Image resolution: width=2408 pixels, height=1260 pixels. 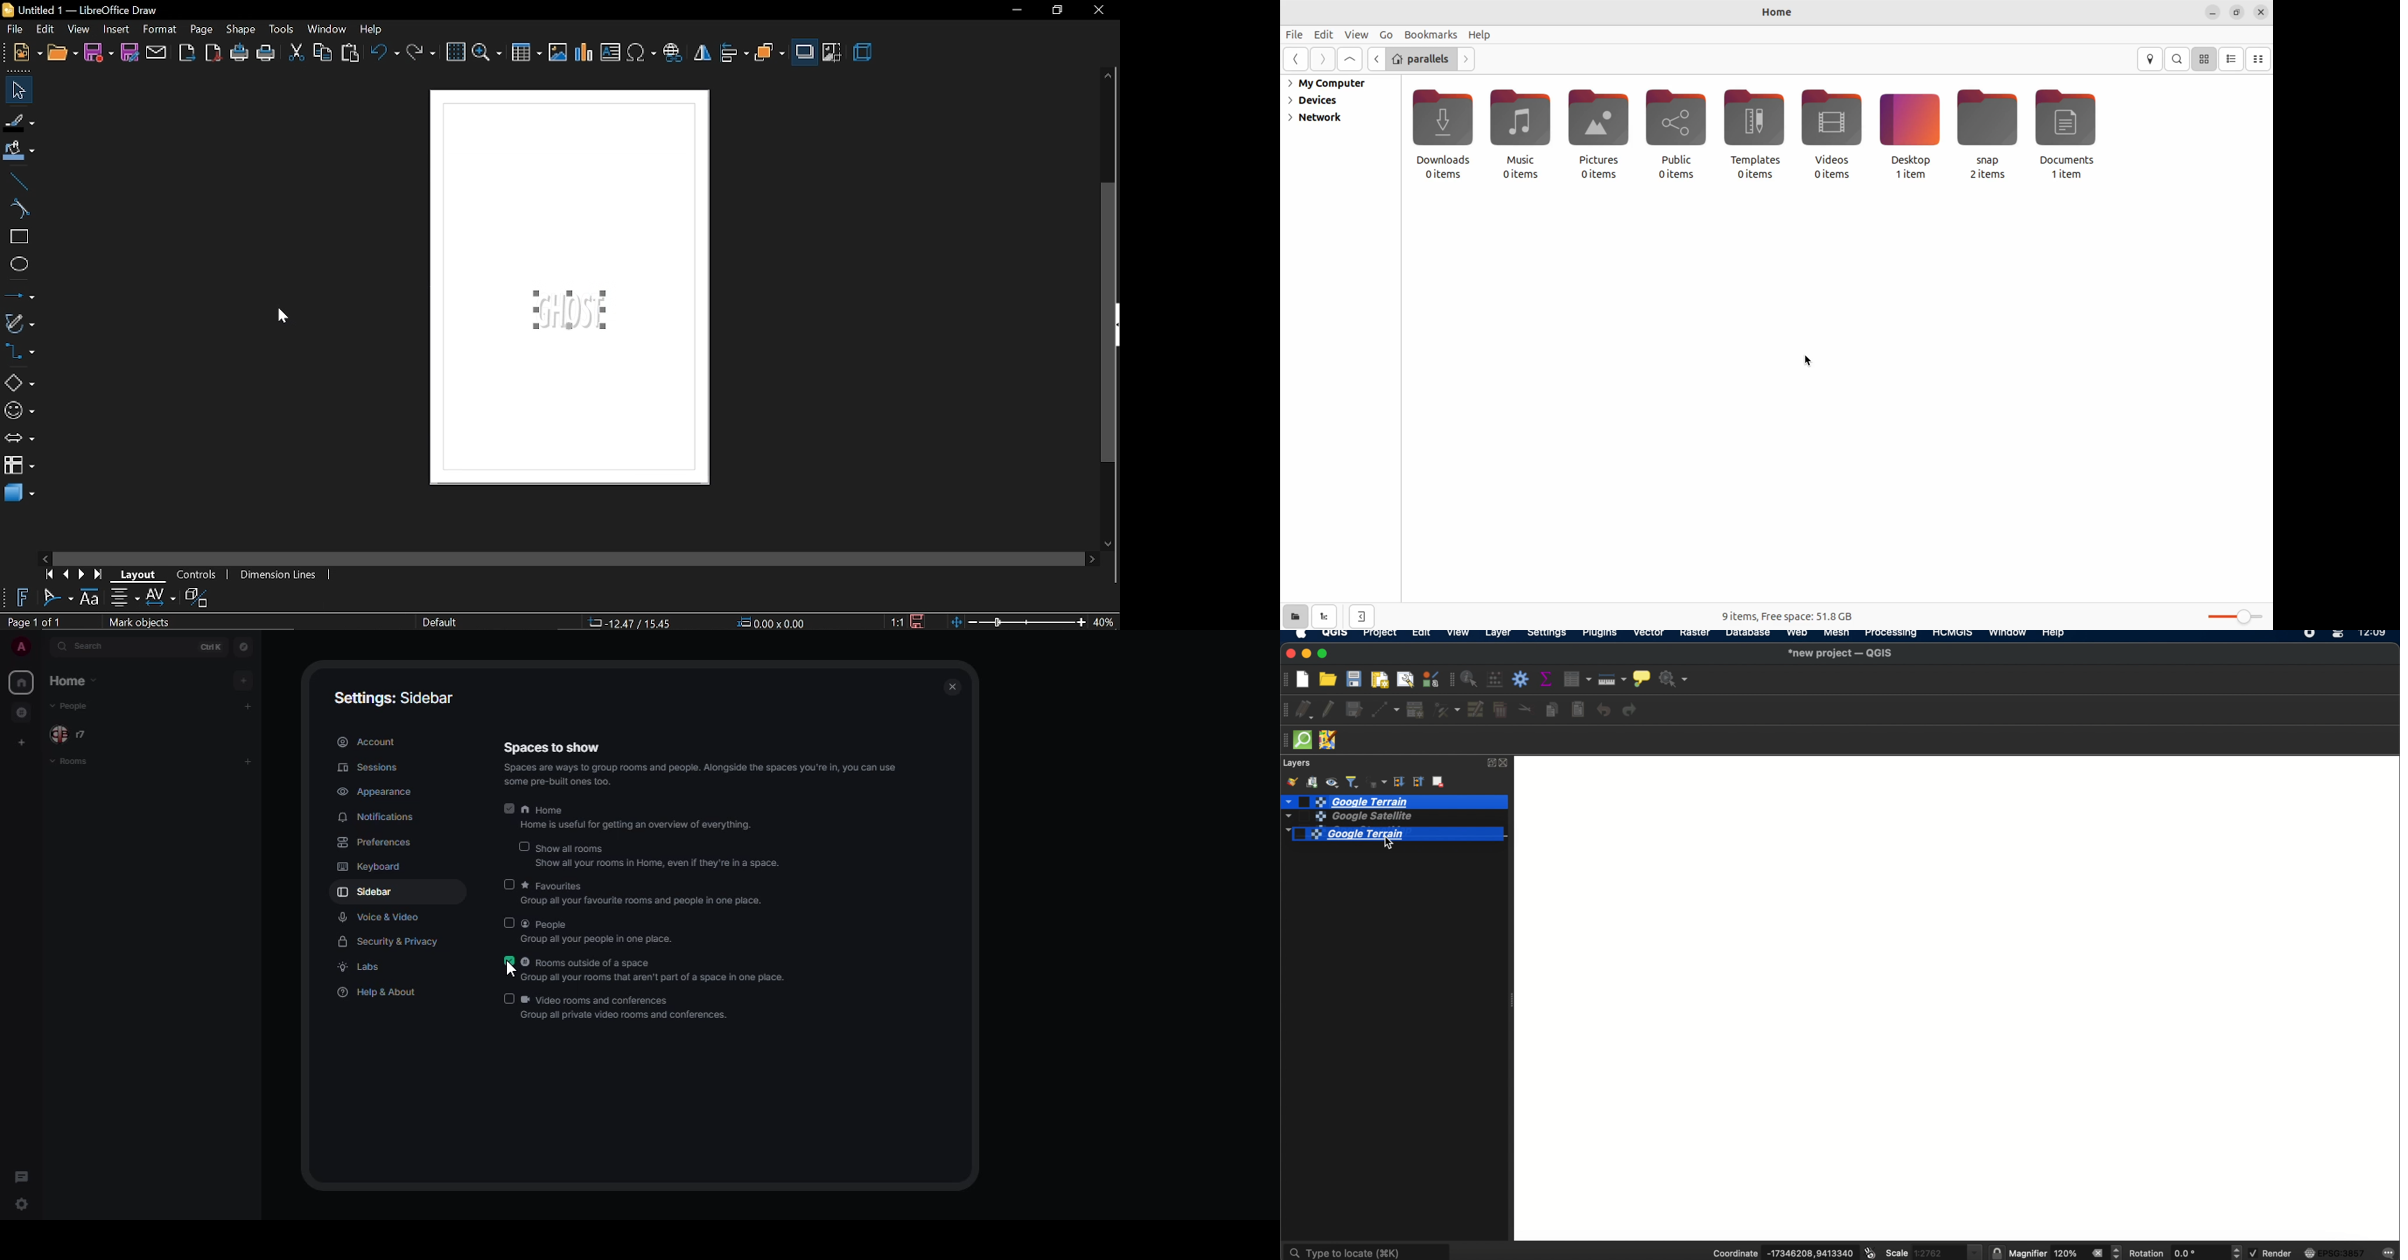 I want to click on zoom, so click(x=487, y=53).